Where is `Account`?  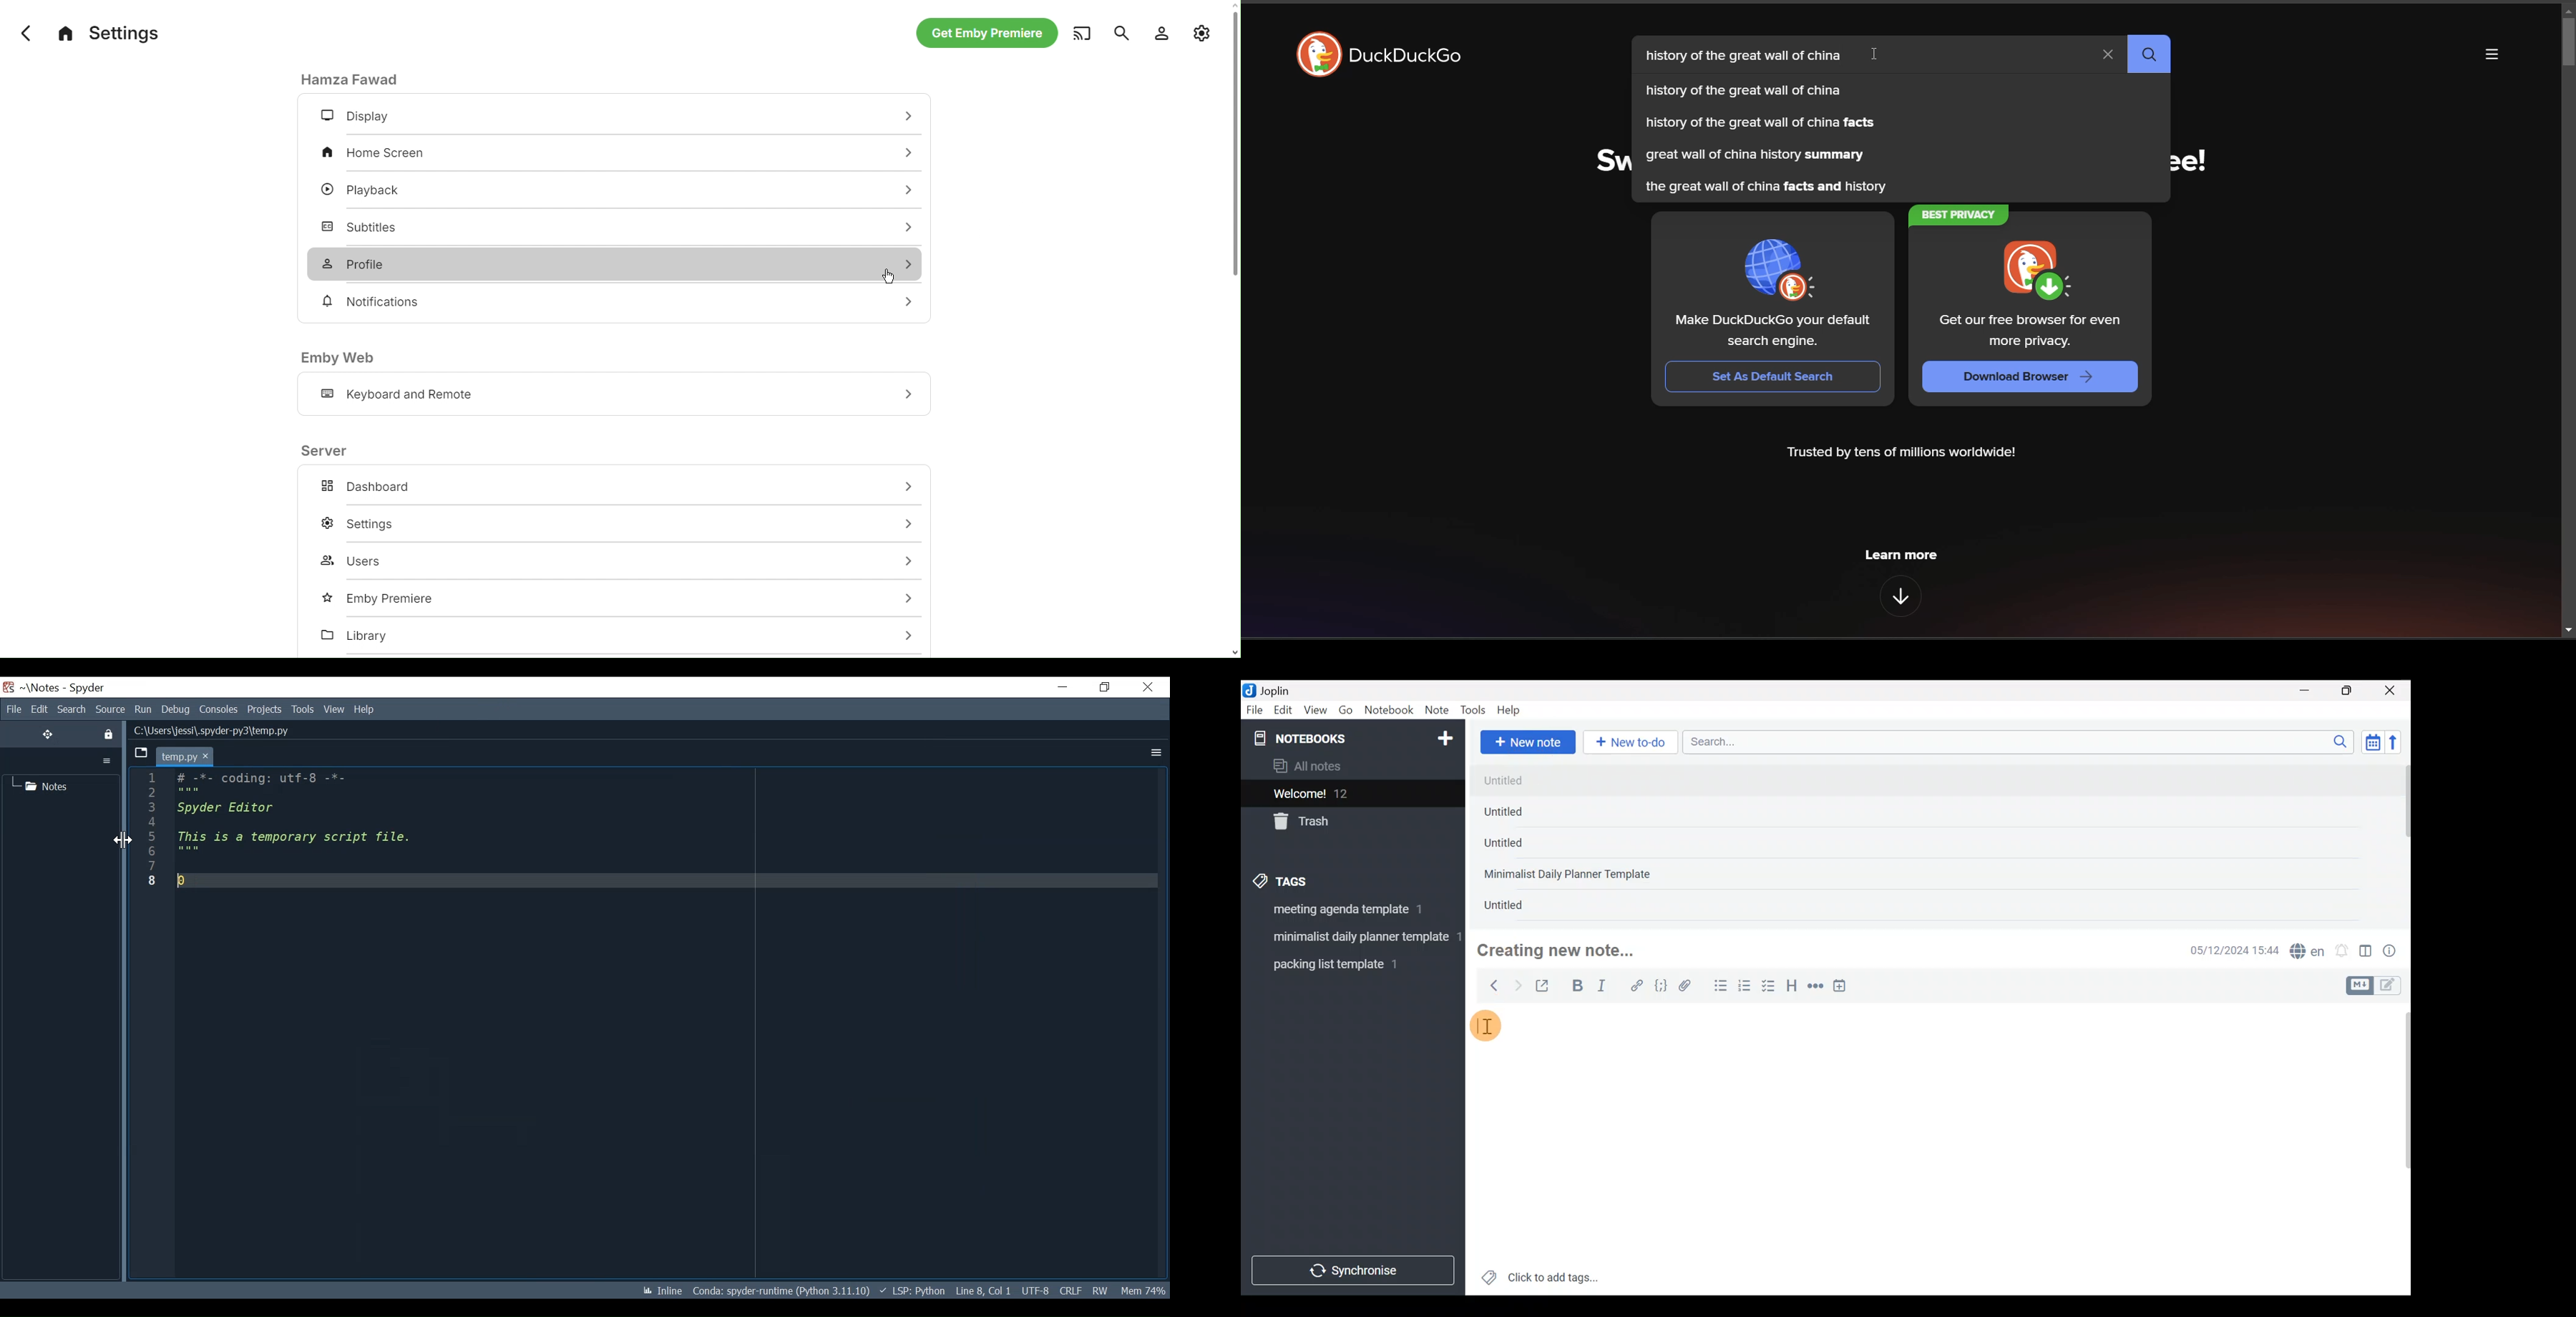
Account is located at coordinates (1161, 33).